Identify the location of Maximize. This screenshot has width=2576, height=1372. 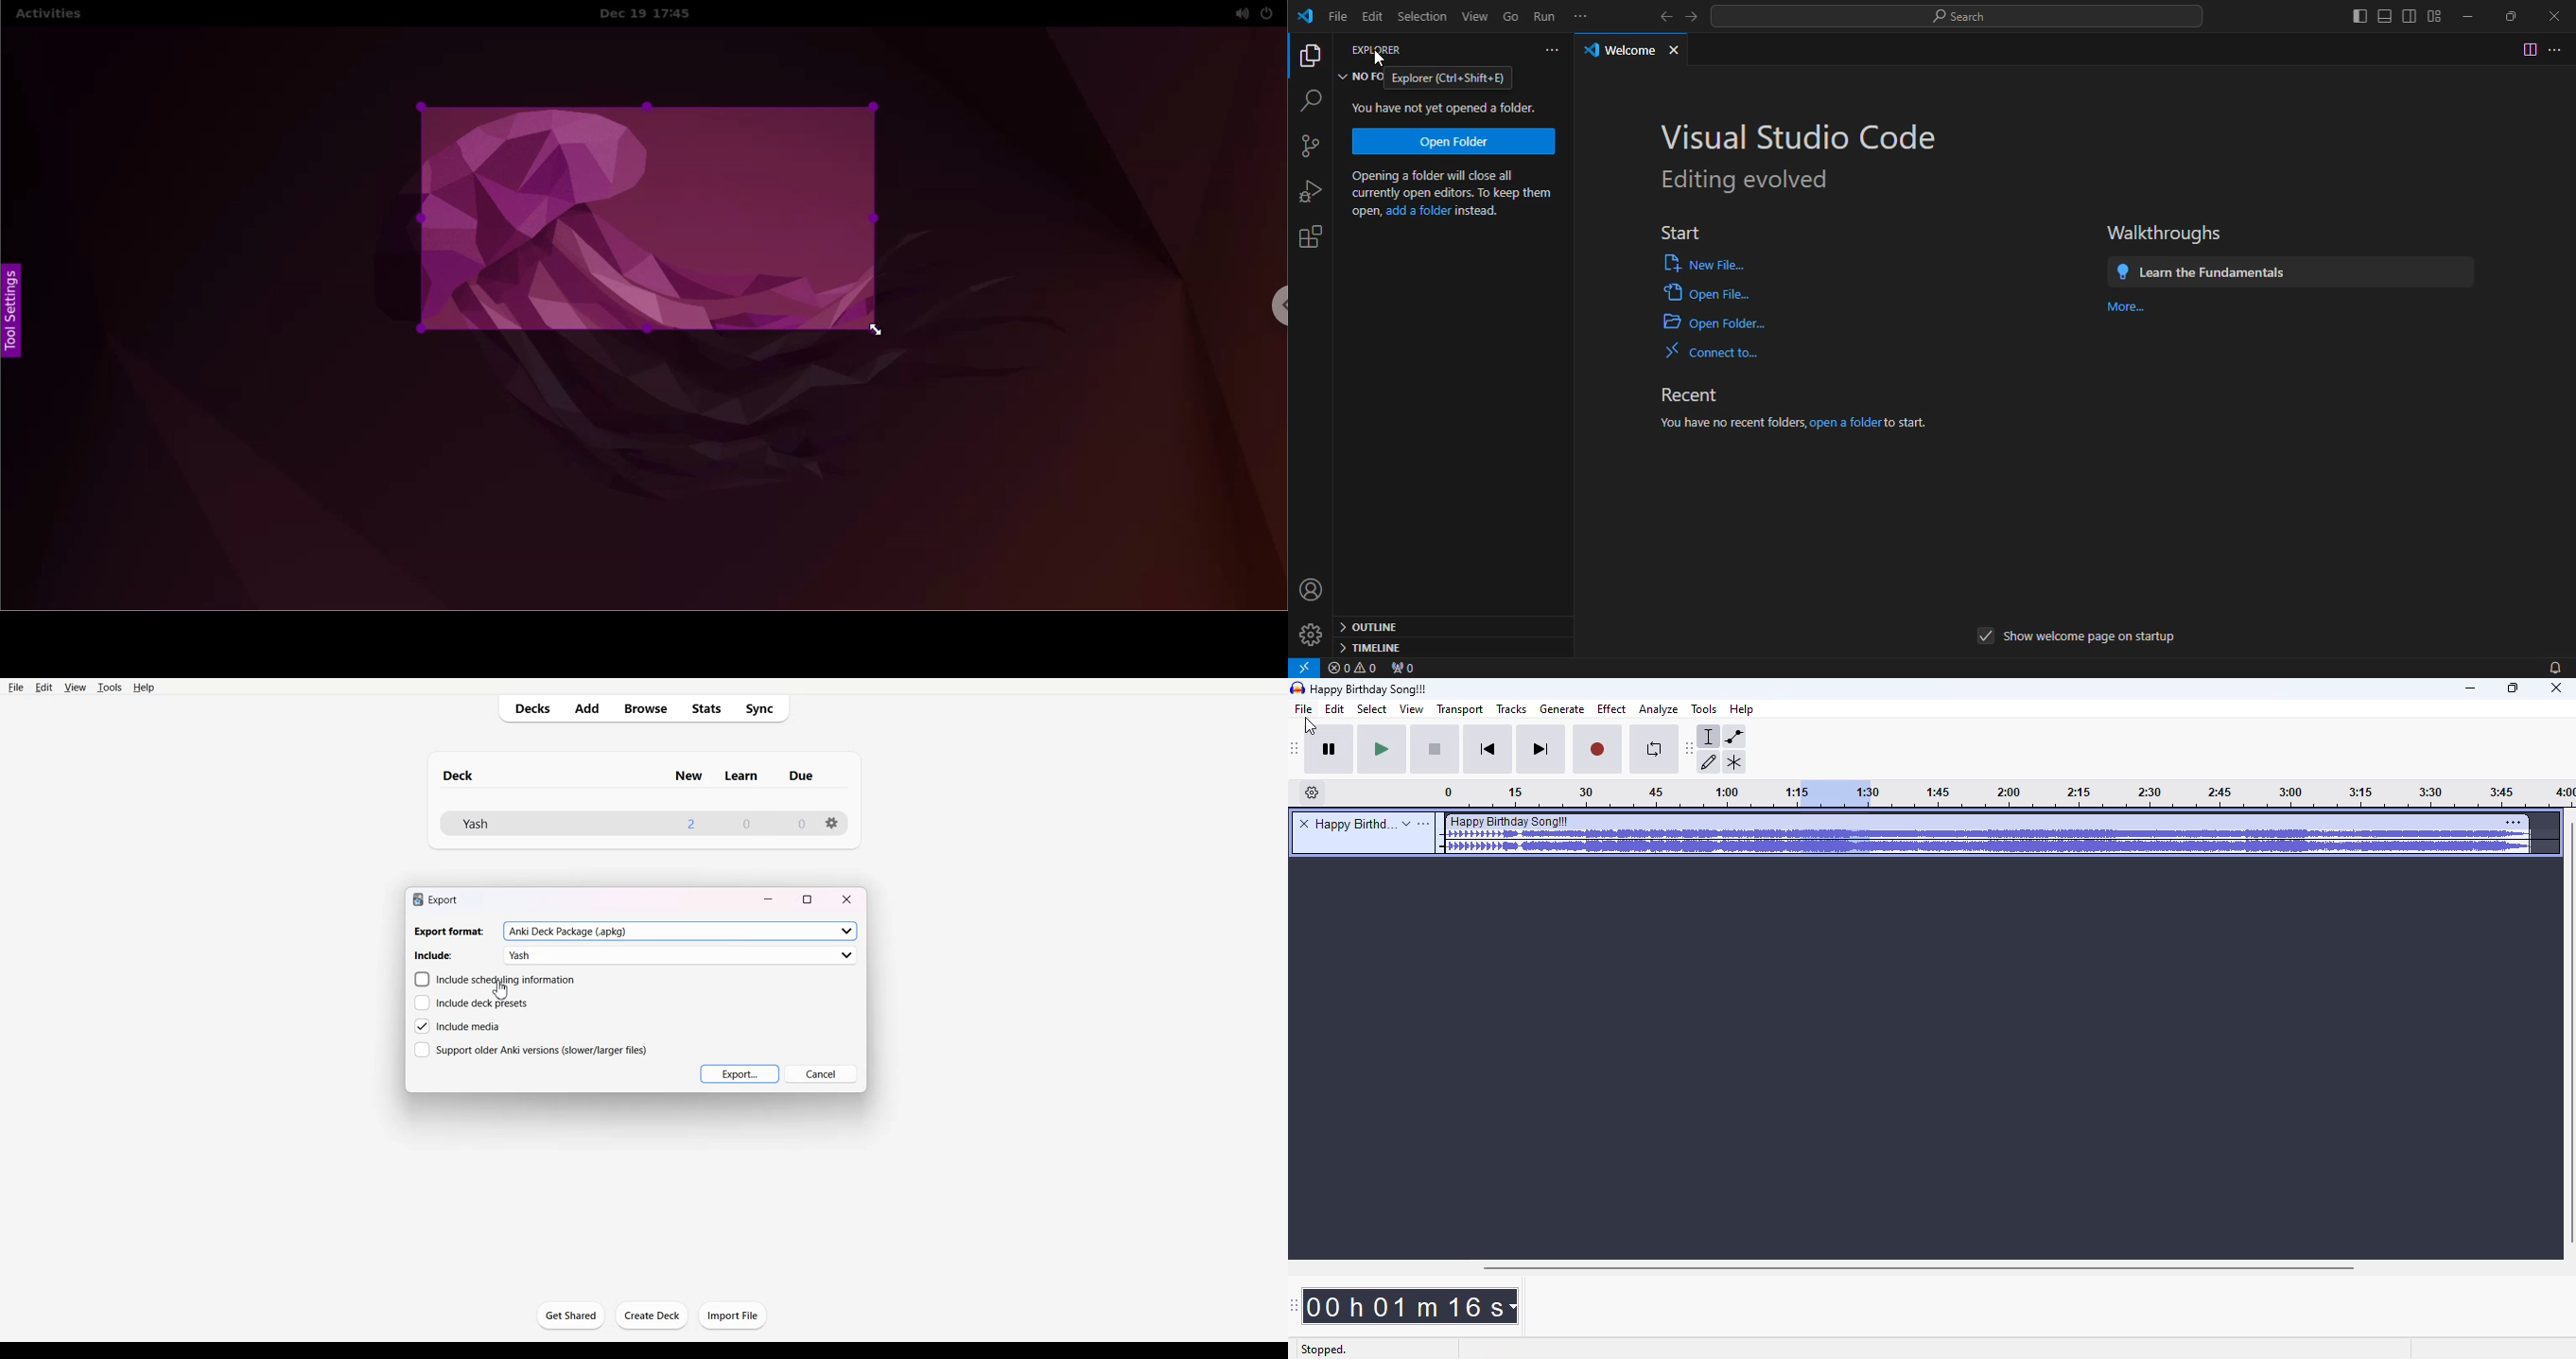
(808, 898).